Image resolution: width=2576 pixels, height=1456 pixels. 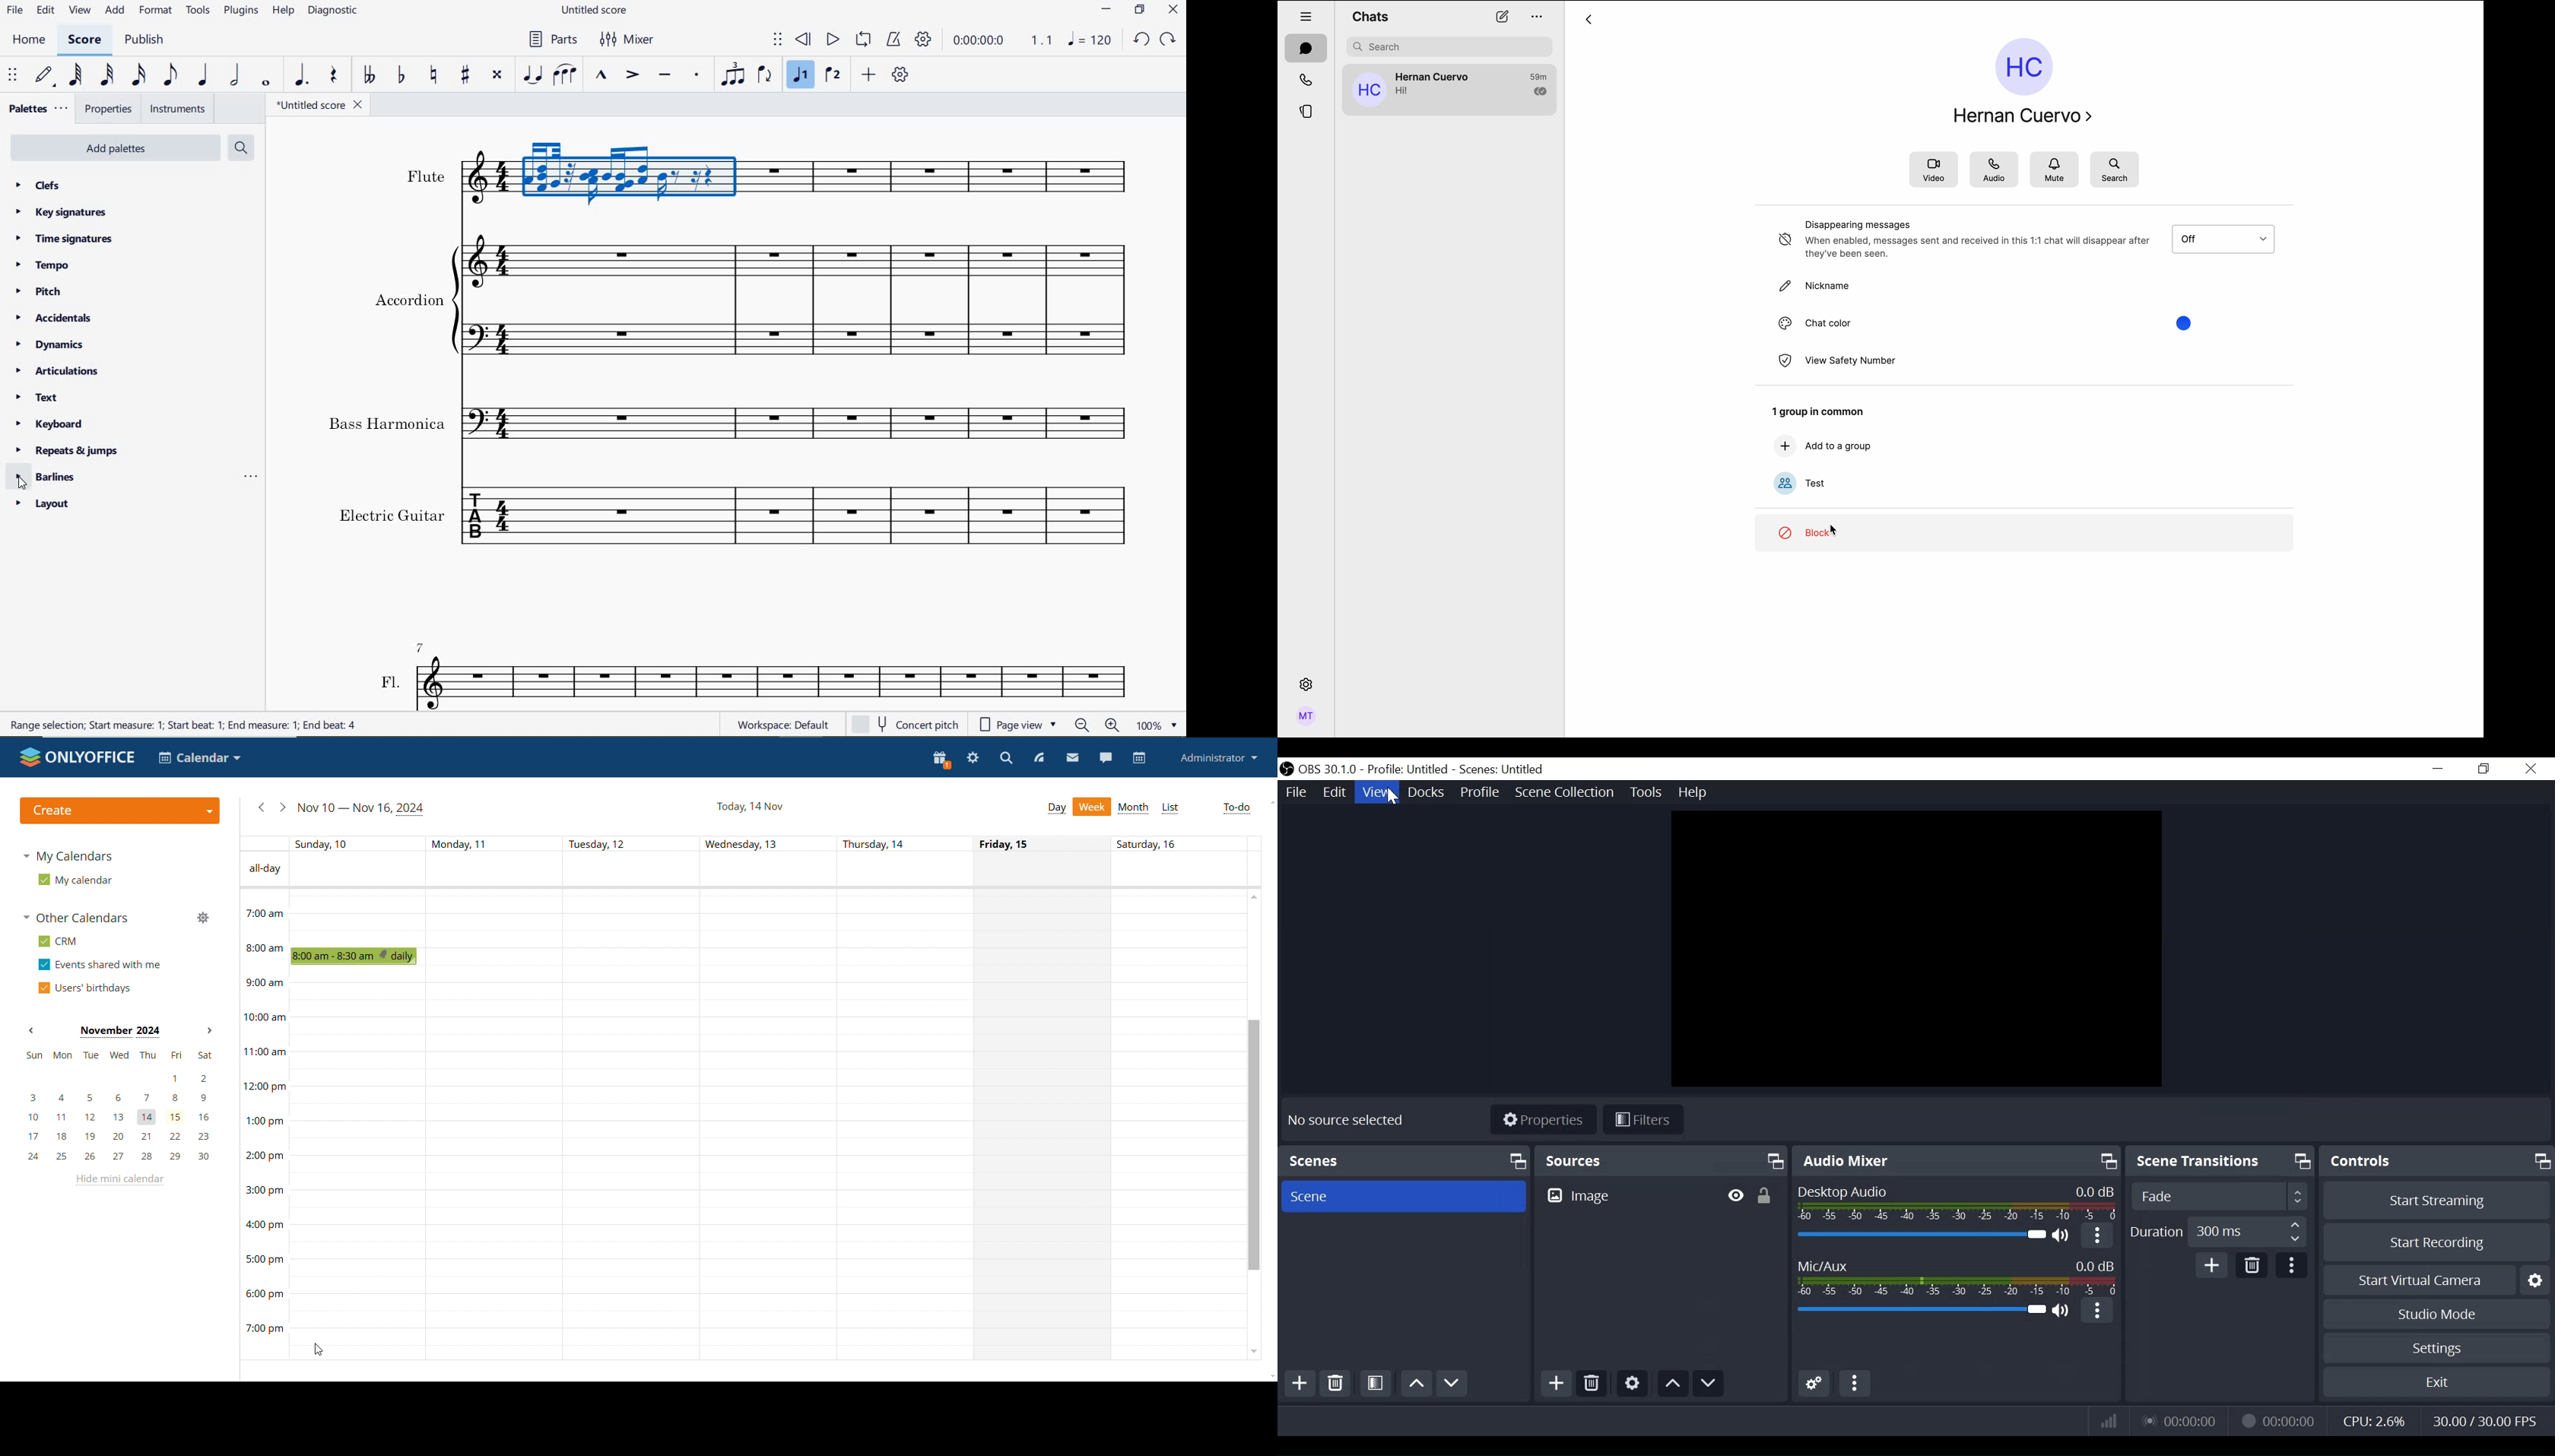 I want to click on OBS Studio Desktop Icon, so click(x=1288, y=769).